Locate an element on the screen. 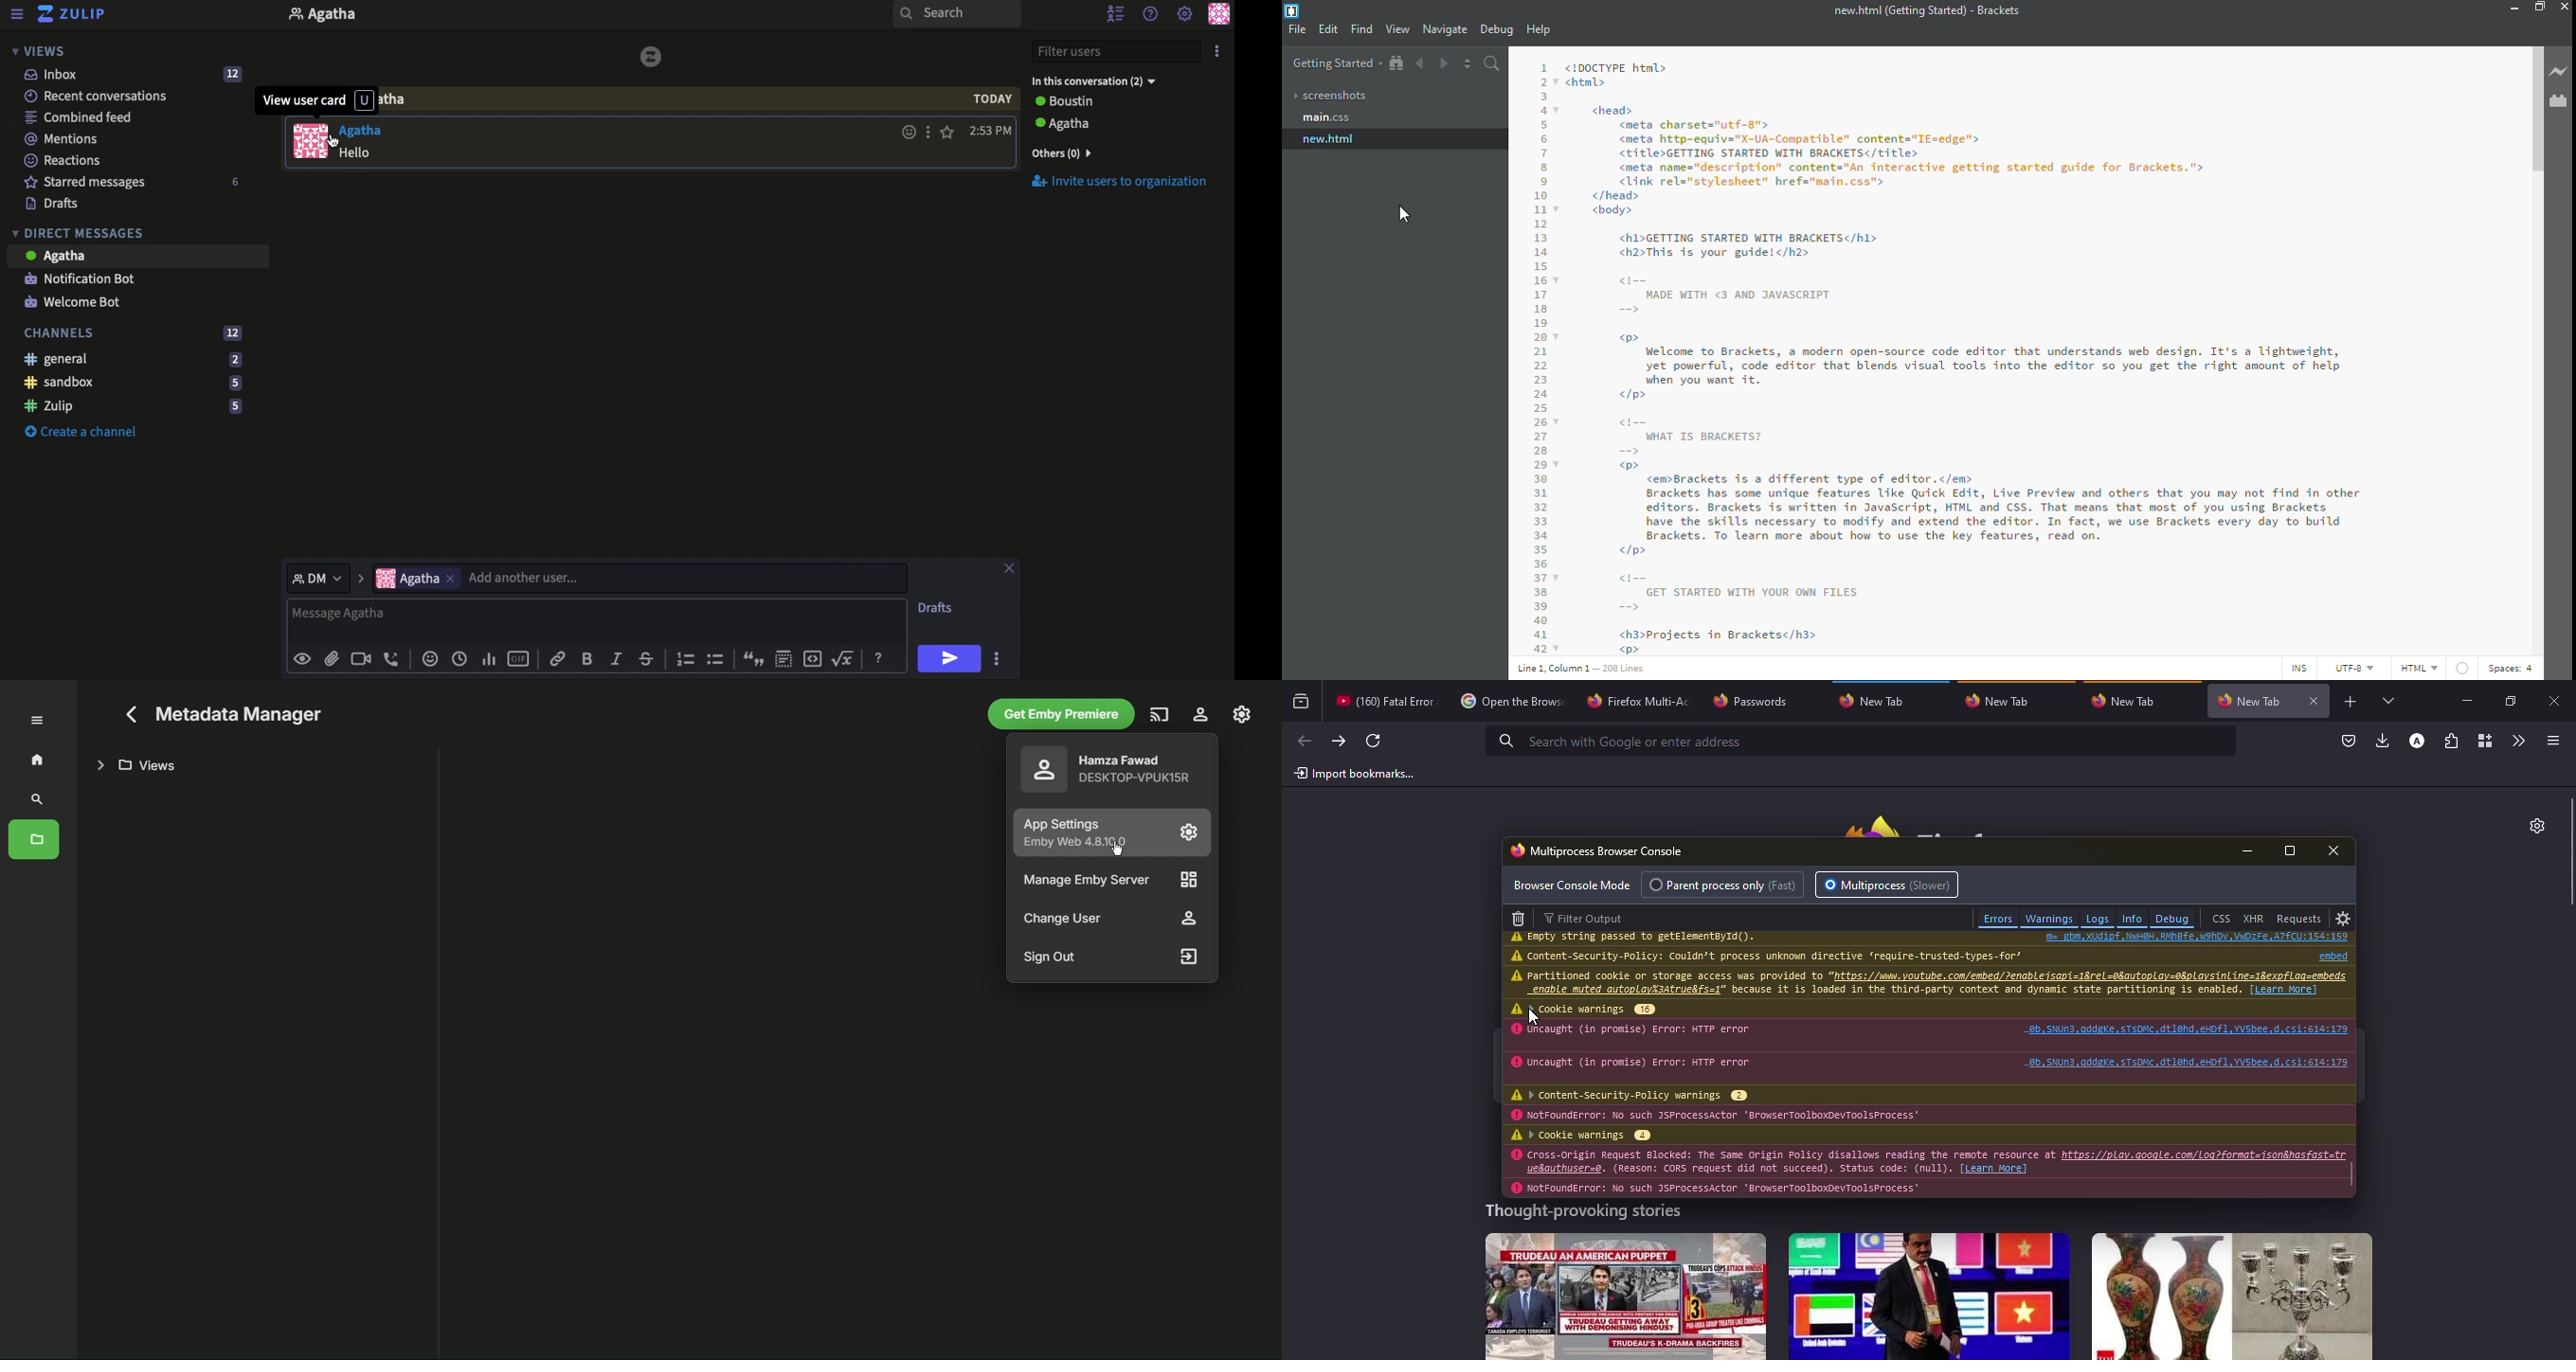  close is located at coordinates (2558, 703).